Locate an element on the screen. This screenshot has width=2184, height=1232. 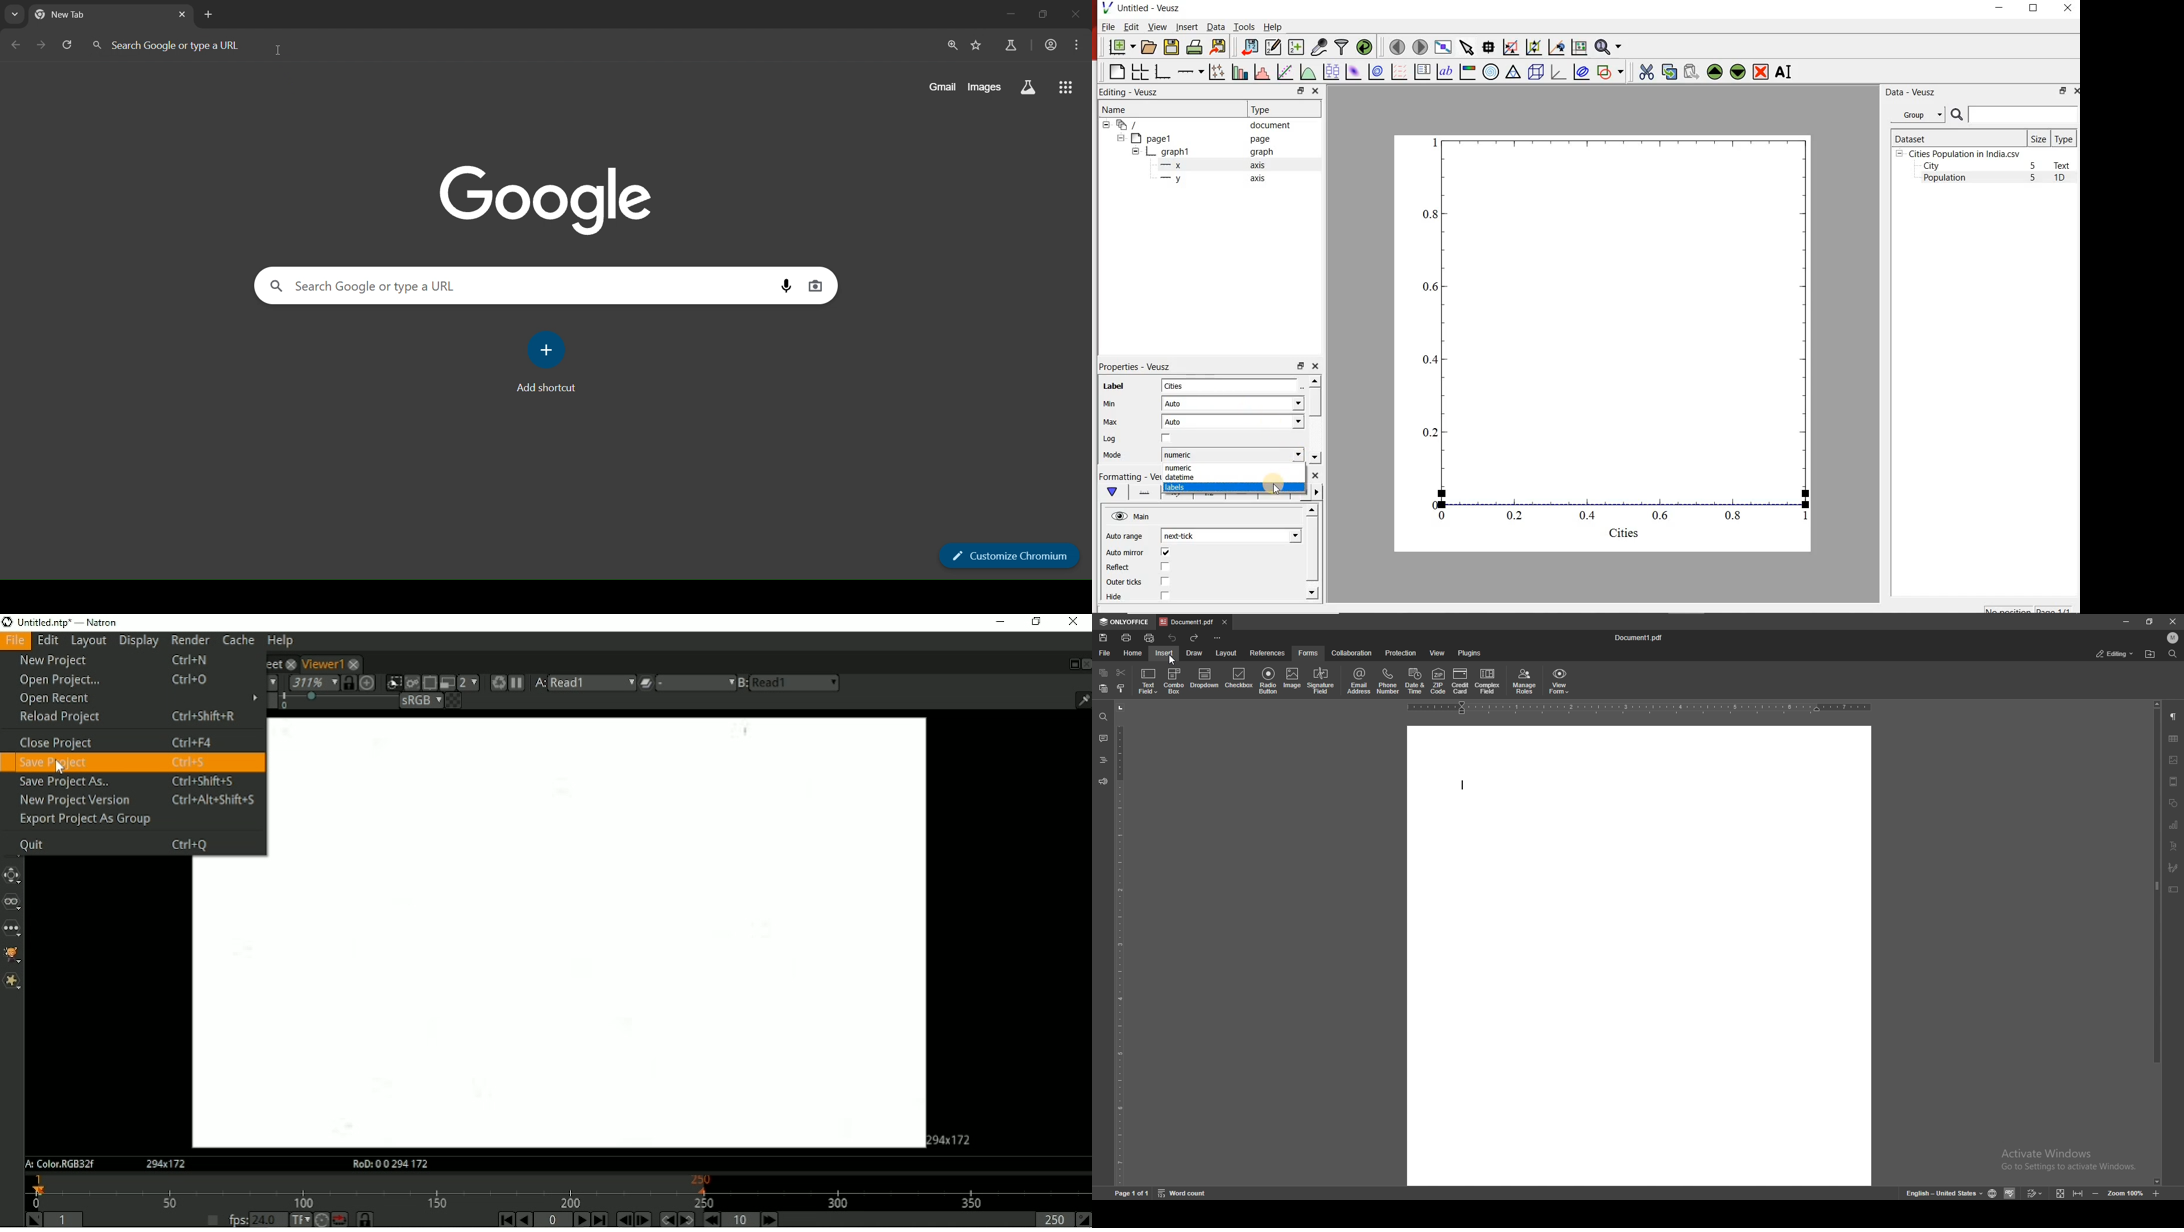
spell check is located at coordinates (2011, 1194).